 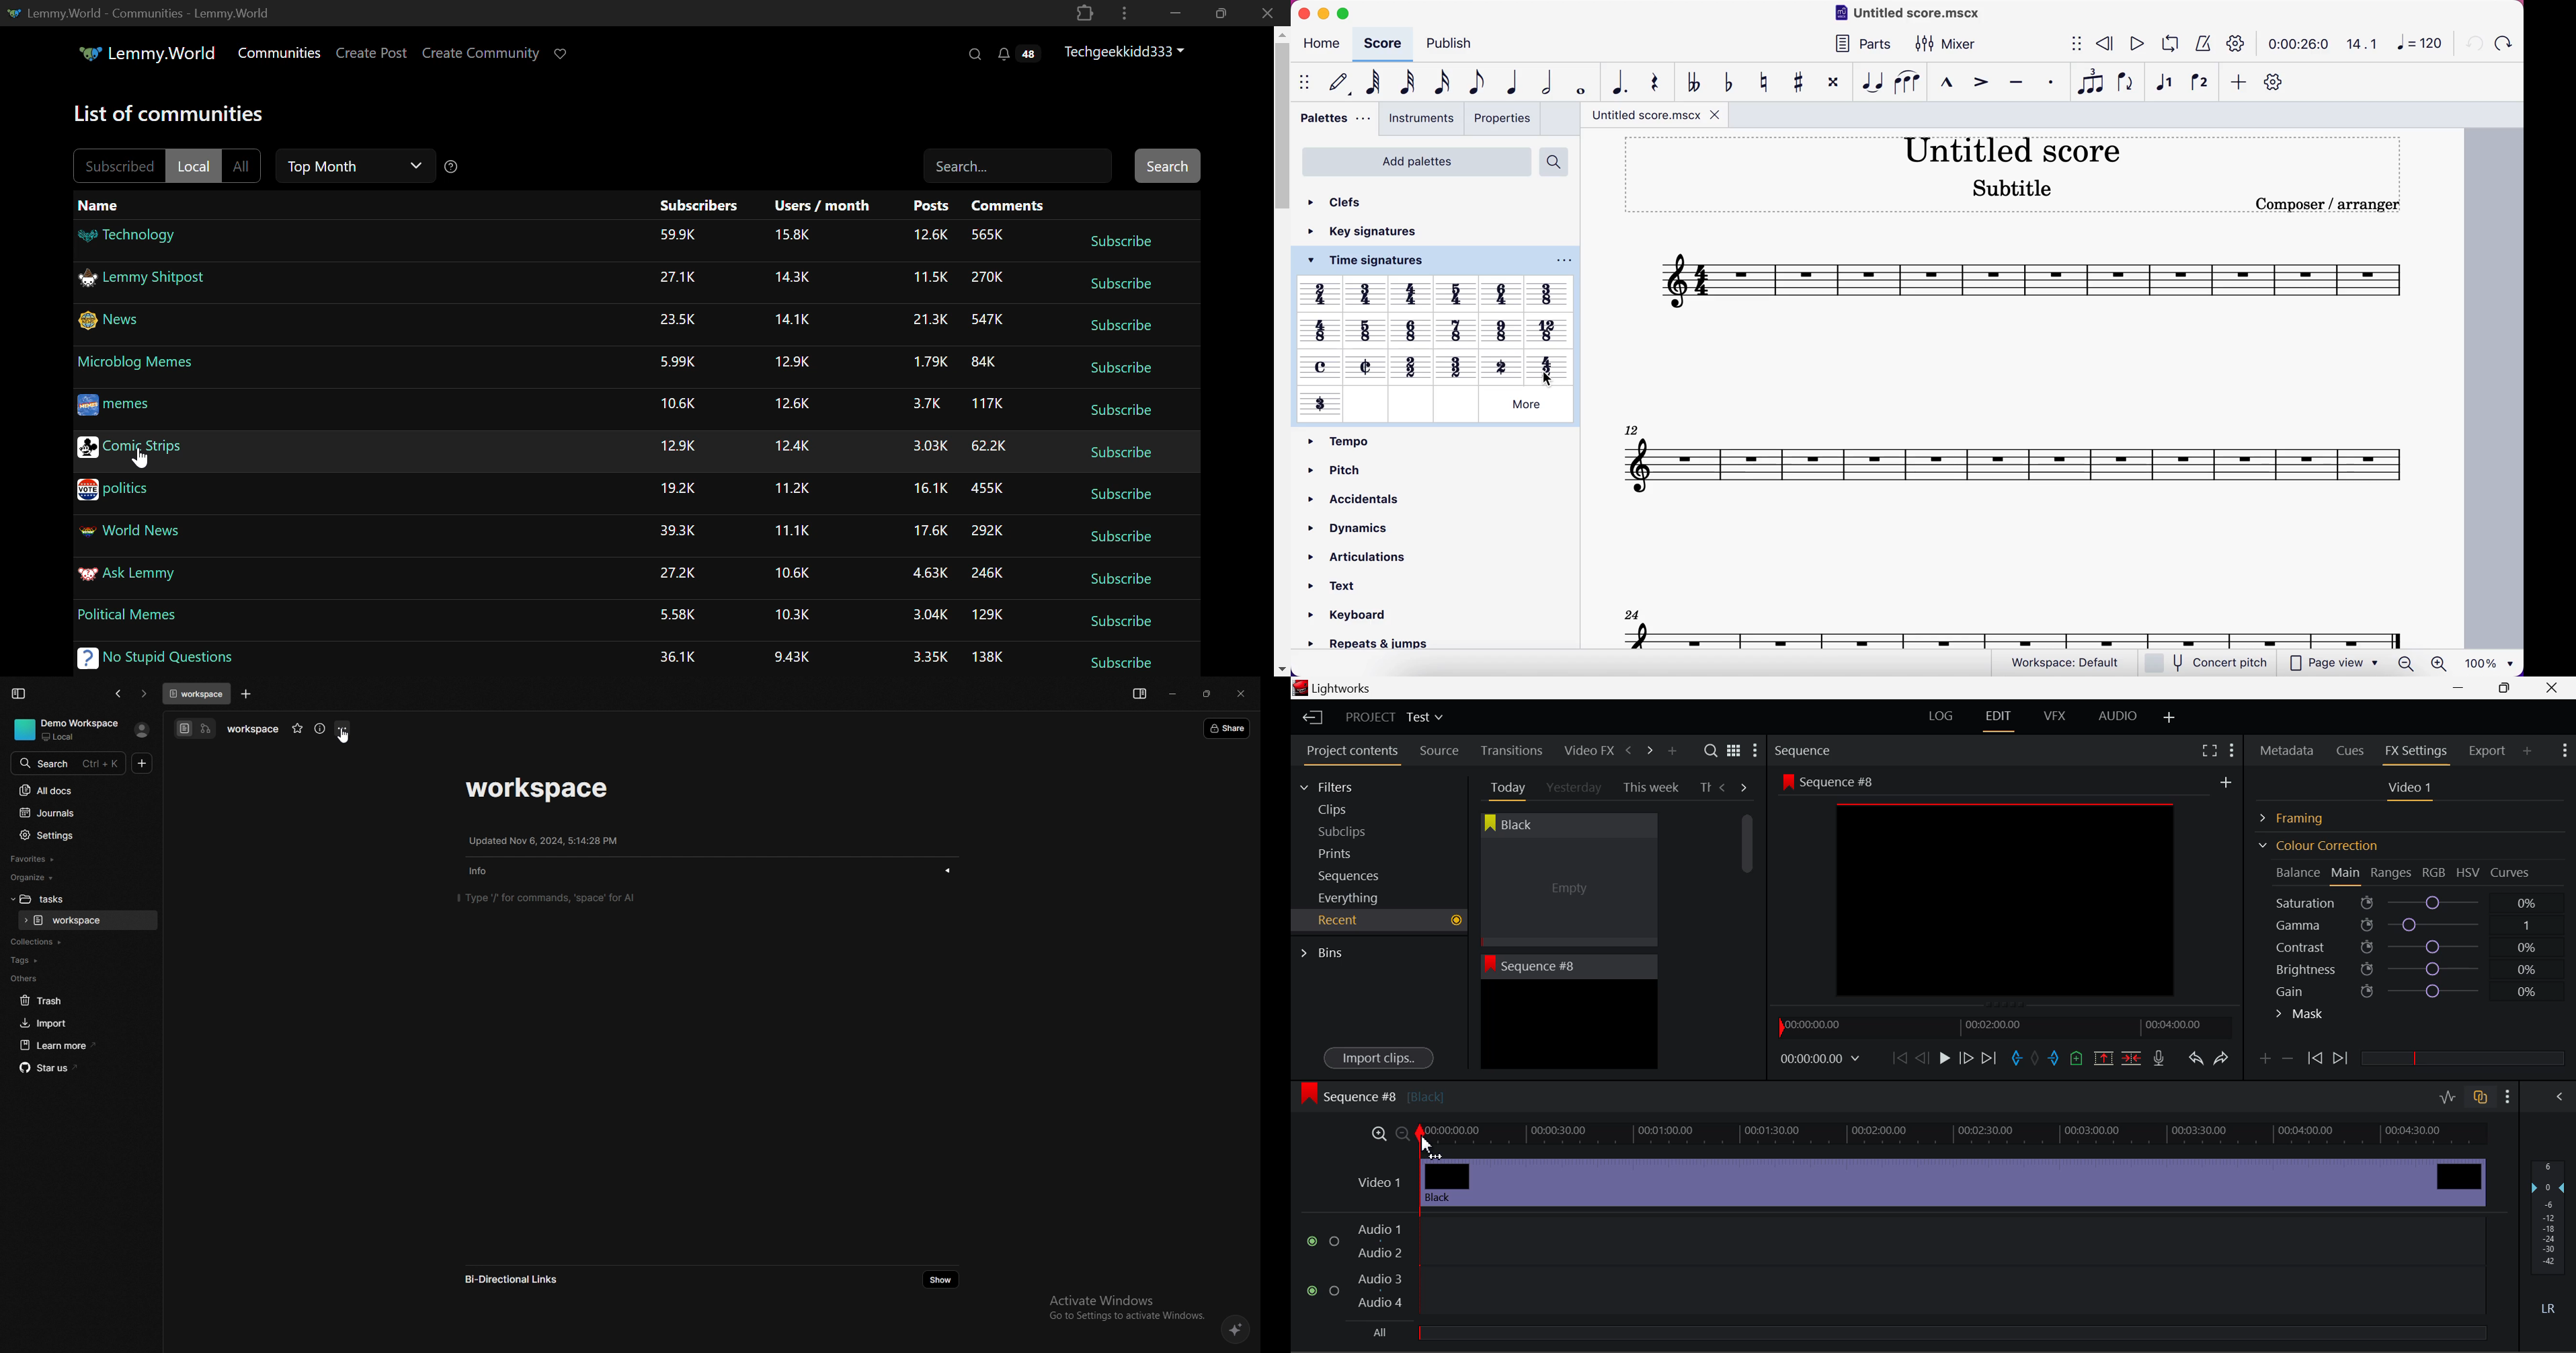 I want to click on Play, so click(x=1943, y=1059).